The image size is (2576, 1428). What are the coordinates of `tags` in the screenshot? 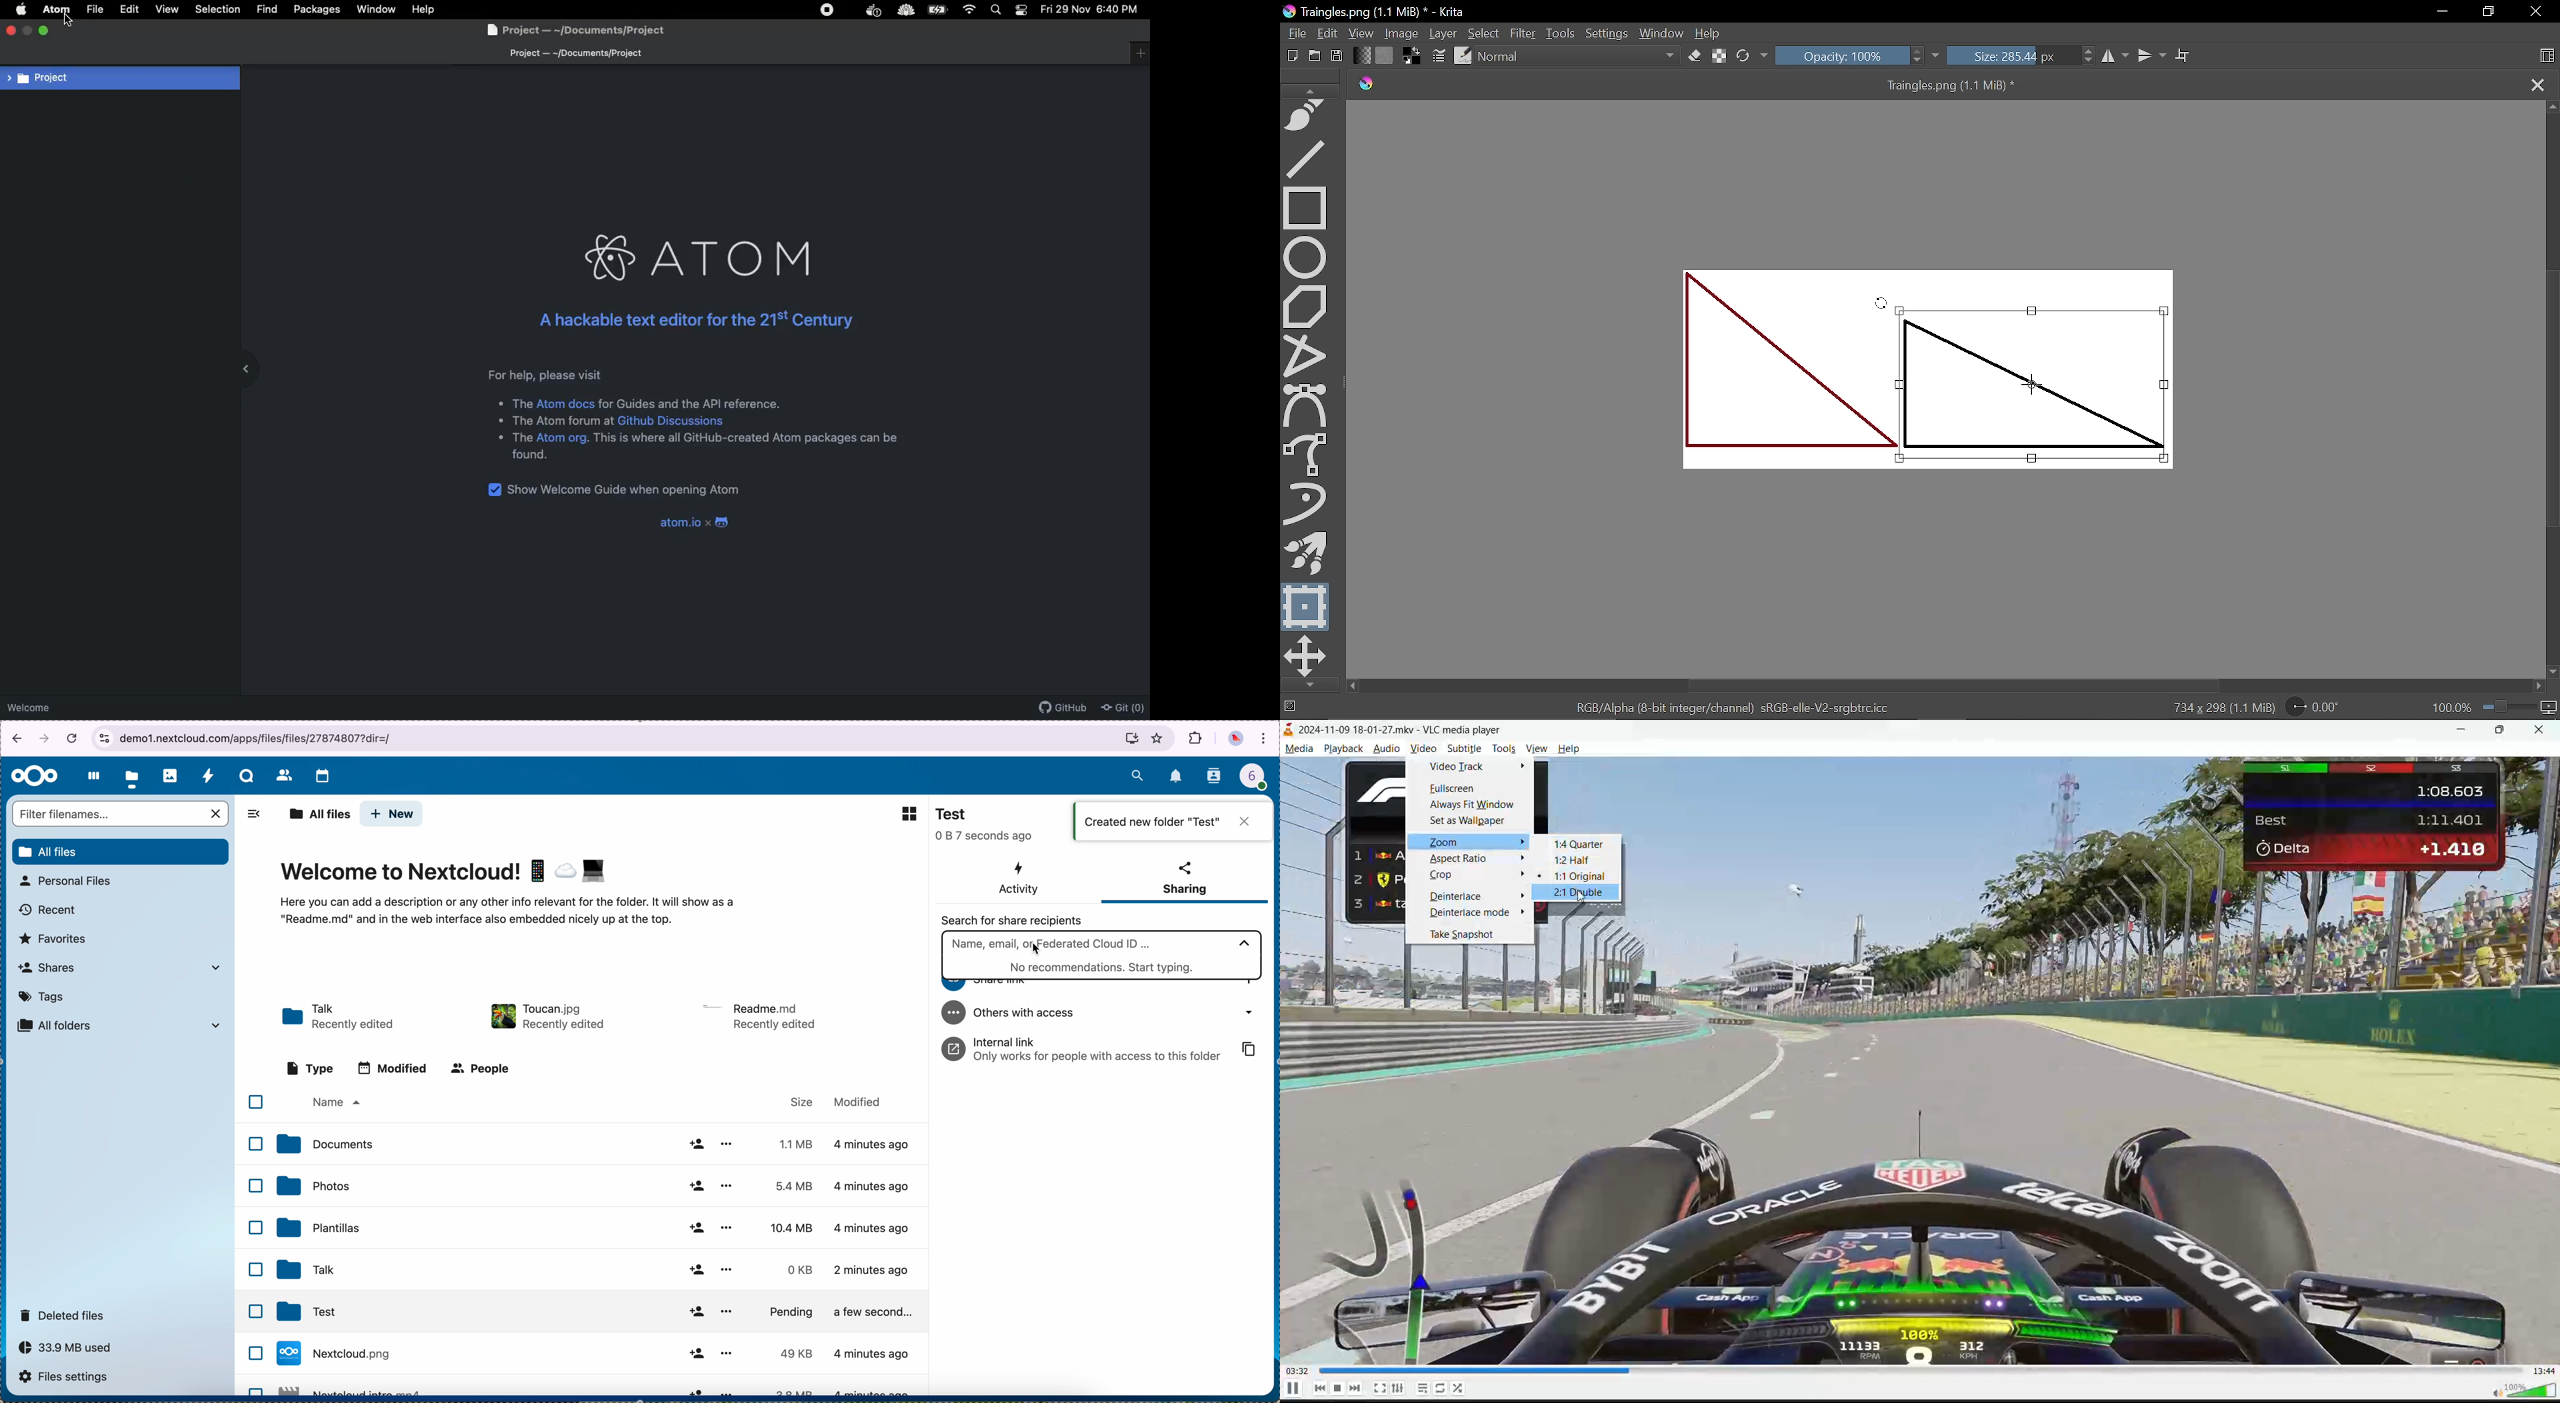 It's located at (42, 997).